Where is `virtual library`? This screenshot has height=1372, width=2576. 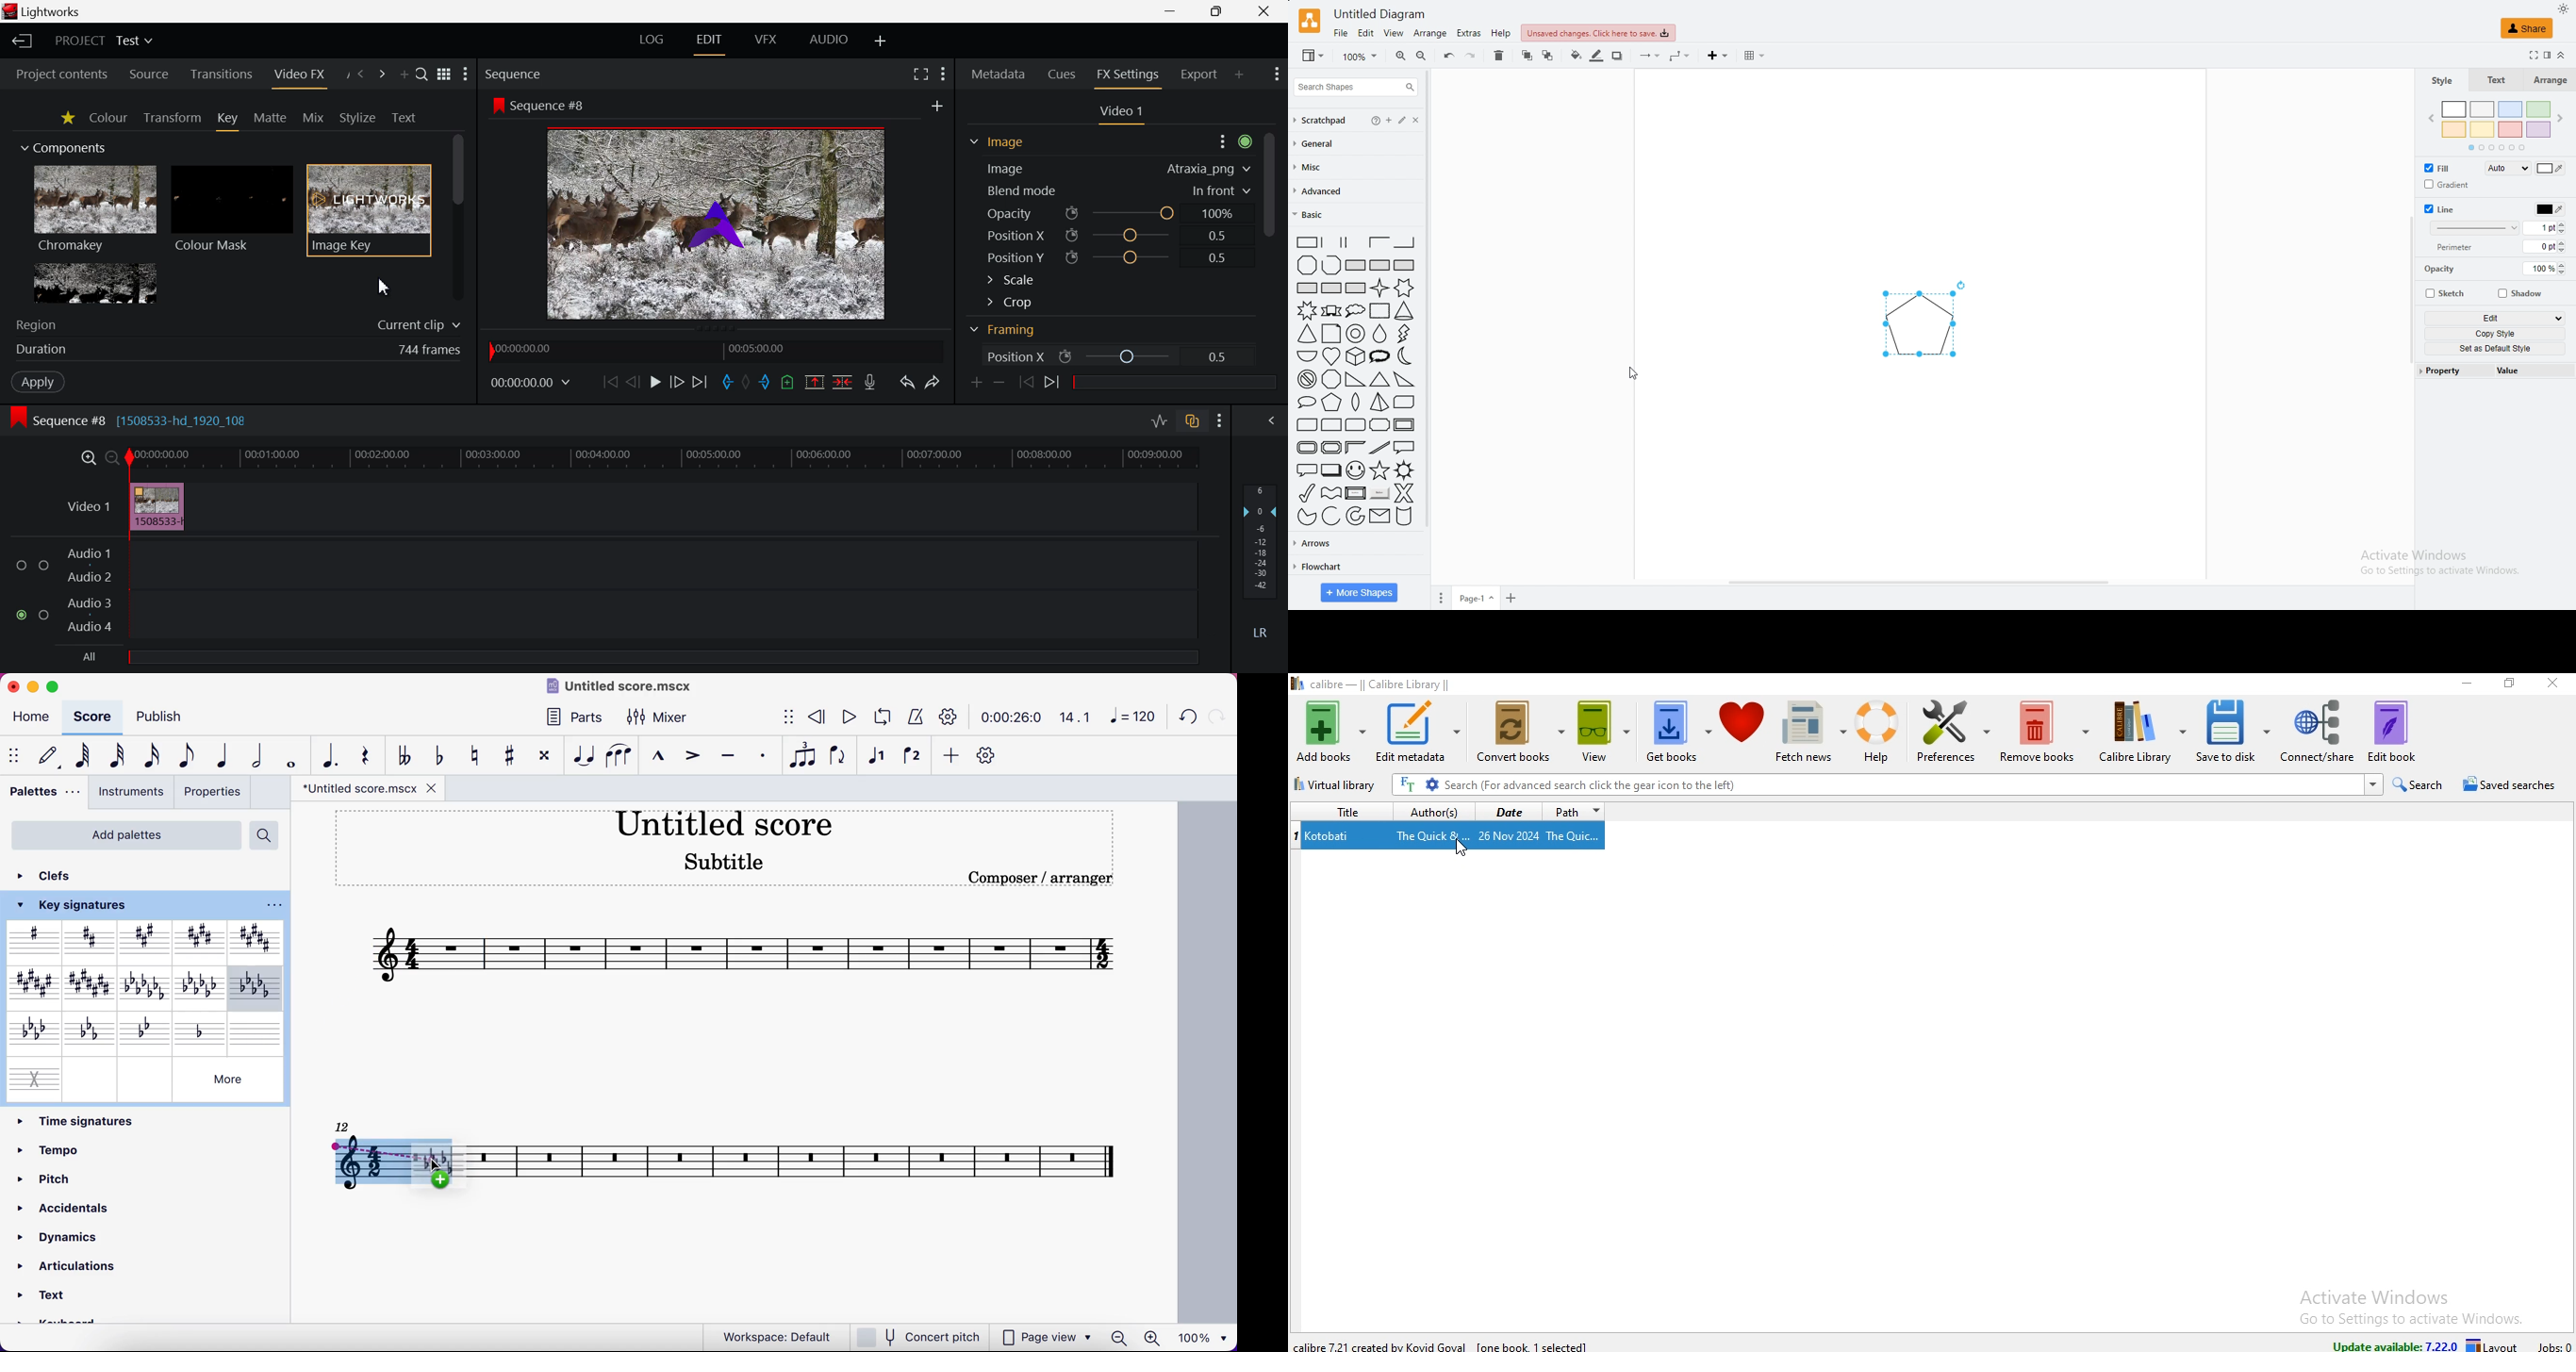
virtual library is located at coordinates (1339, 787).